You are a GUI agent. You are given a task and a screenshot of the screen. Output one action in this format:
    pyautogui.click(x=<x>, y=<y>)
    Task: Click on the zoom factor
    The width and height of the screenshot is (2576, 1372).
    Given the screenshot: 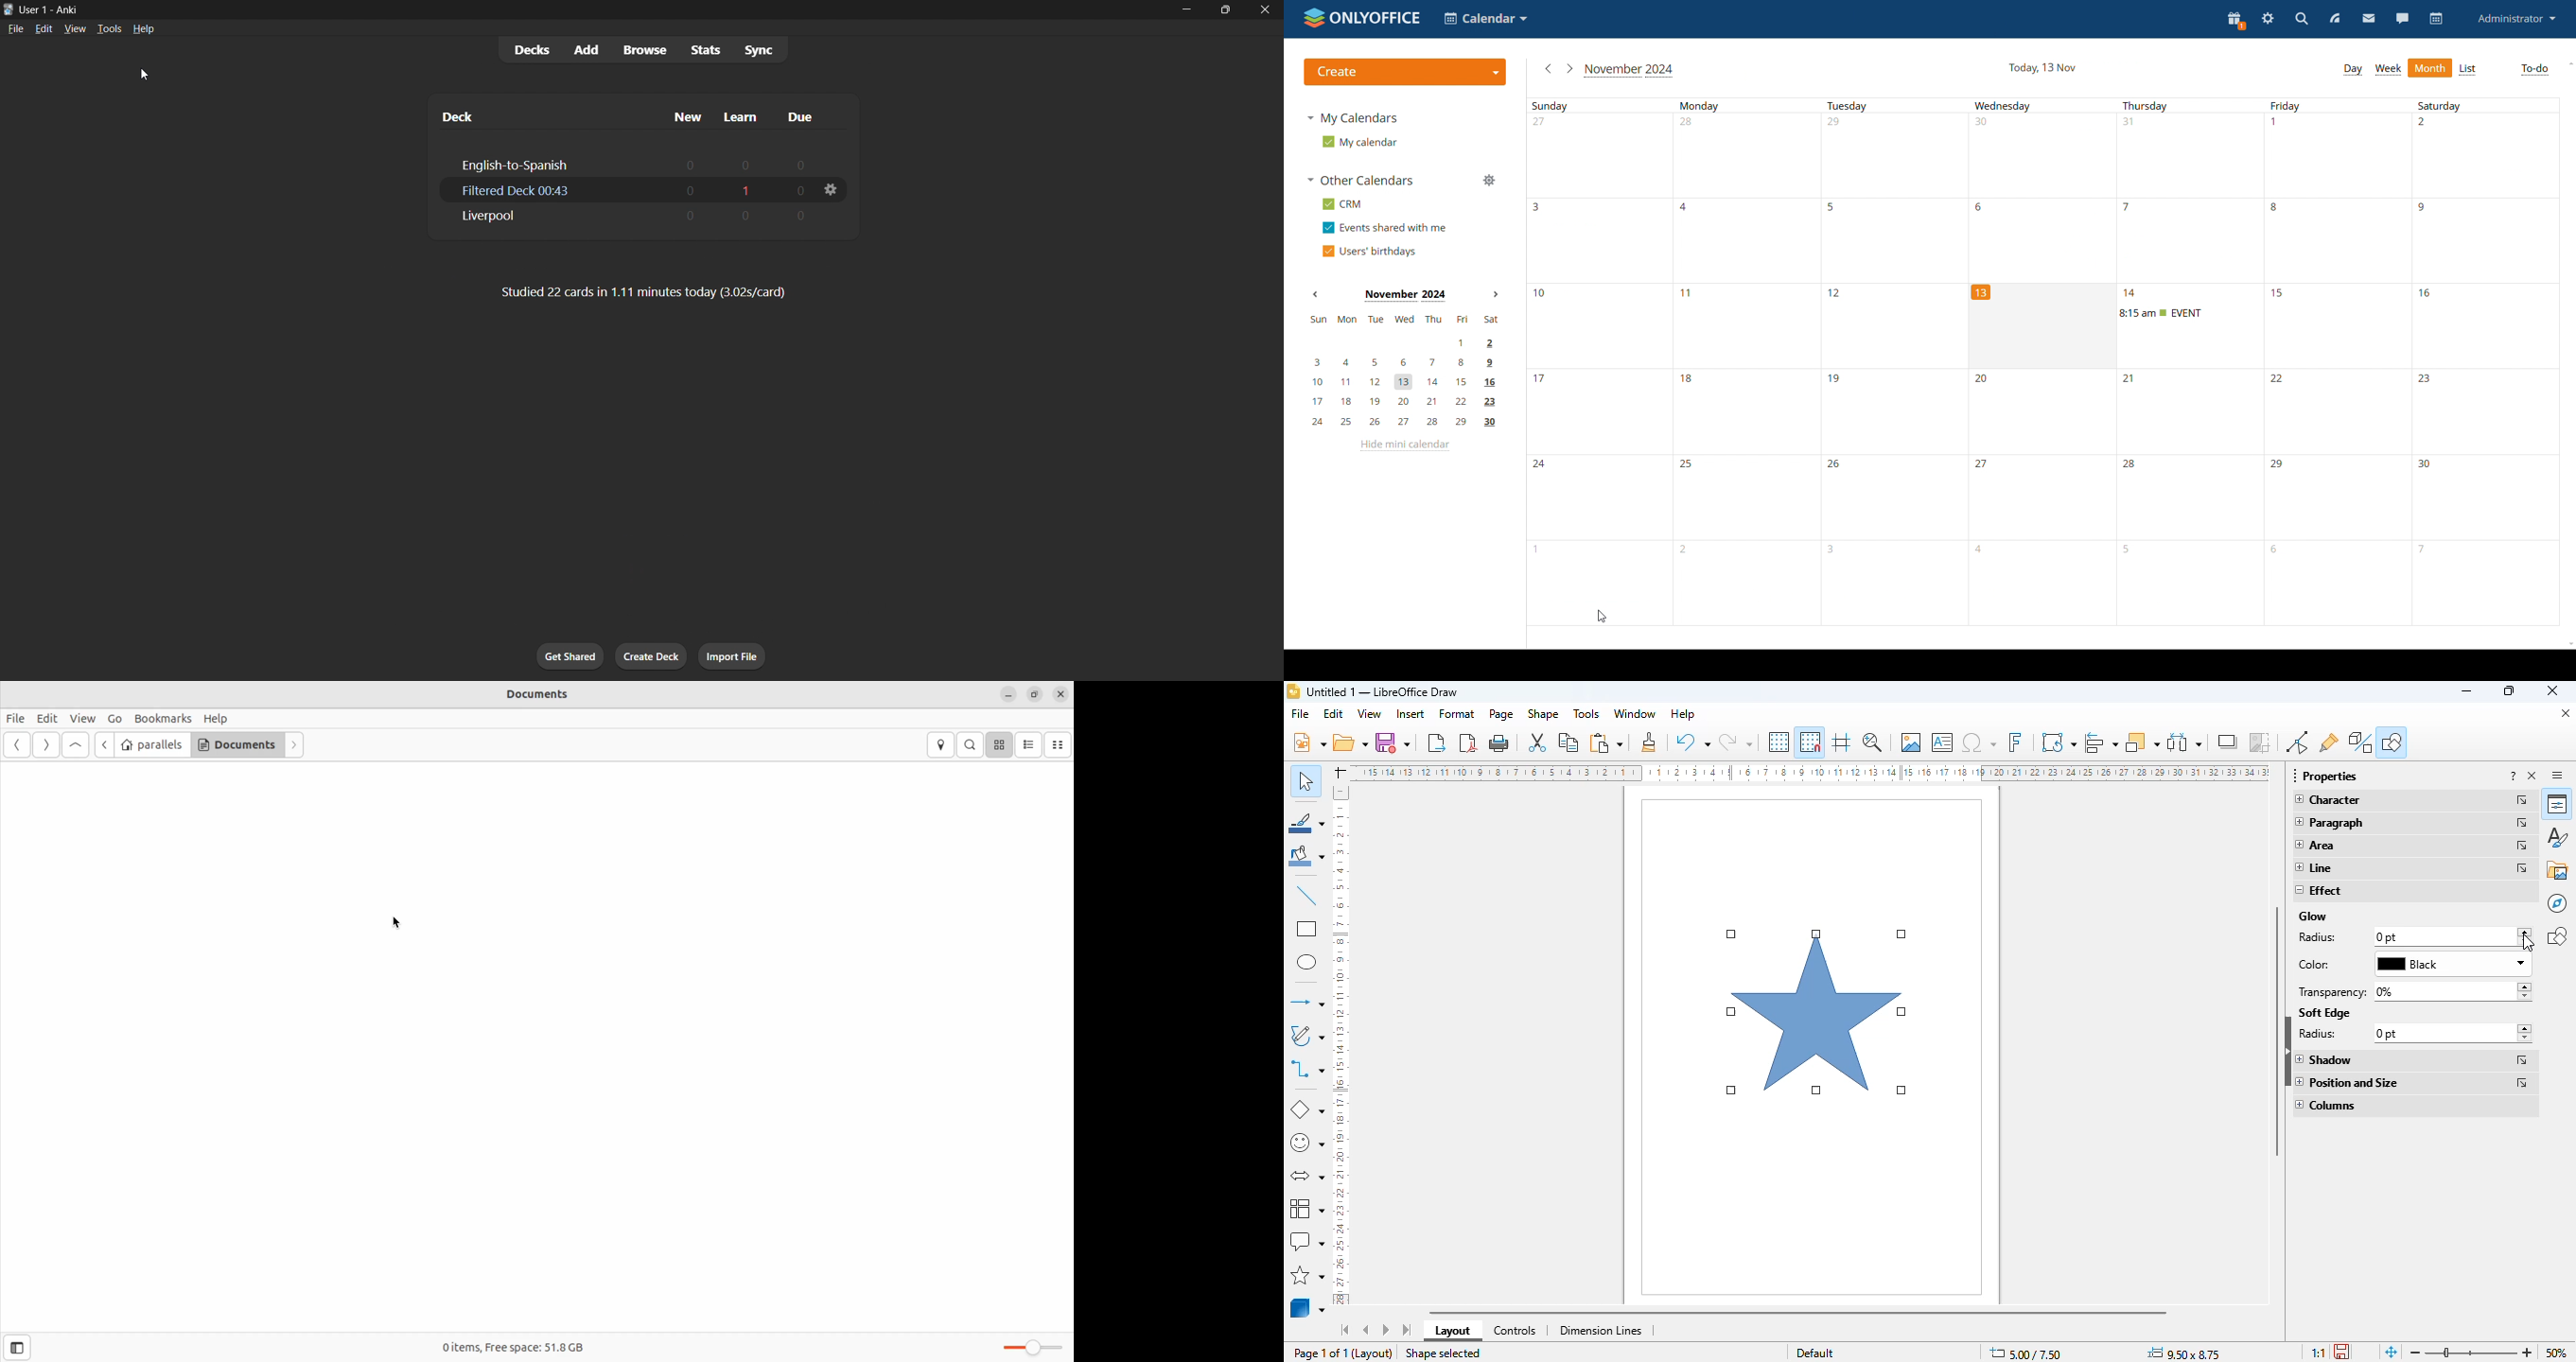 What is the action you would take?
    pyautogui.click(x=2555, y=1351)
    